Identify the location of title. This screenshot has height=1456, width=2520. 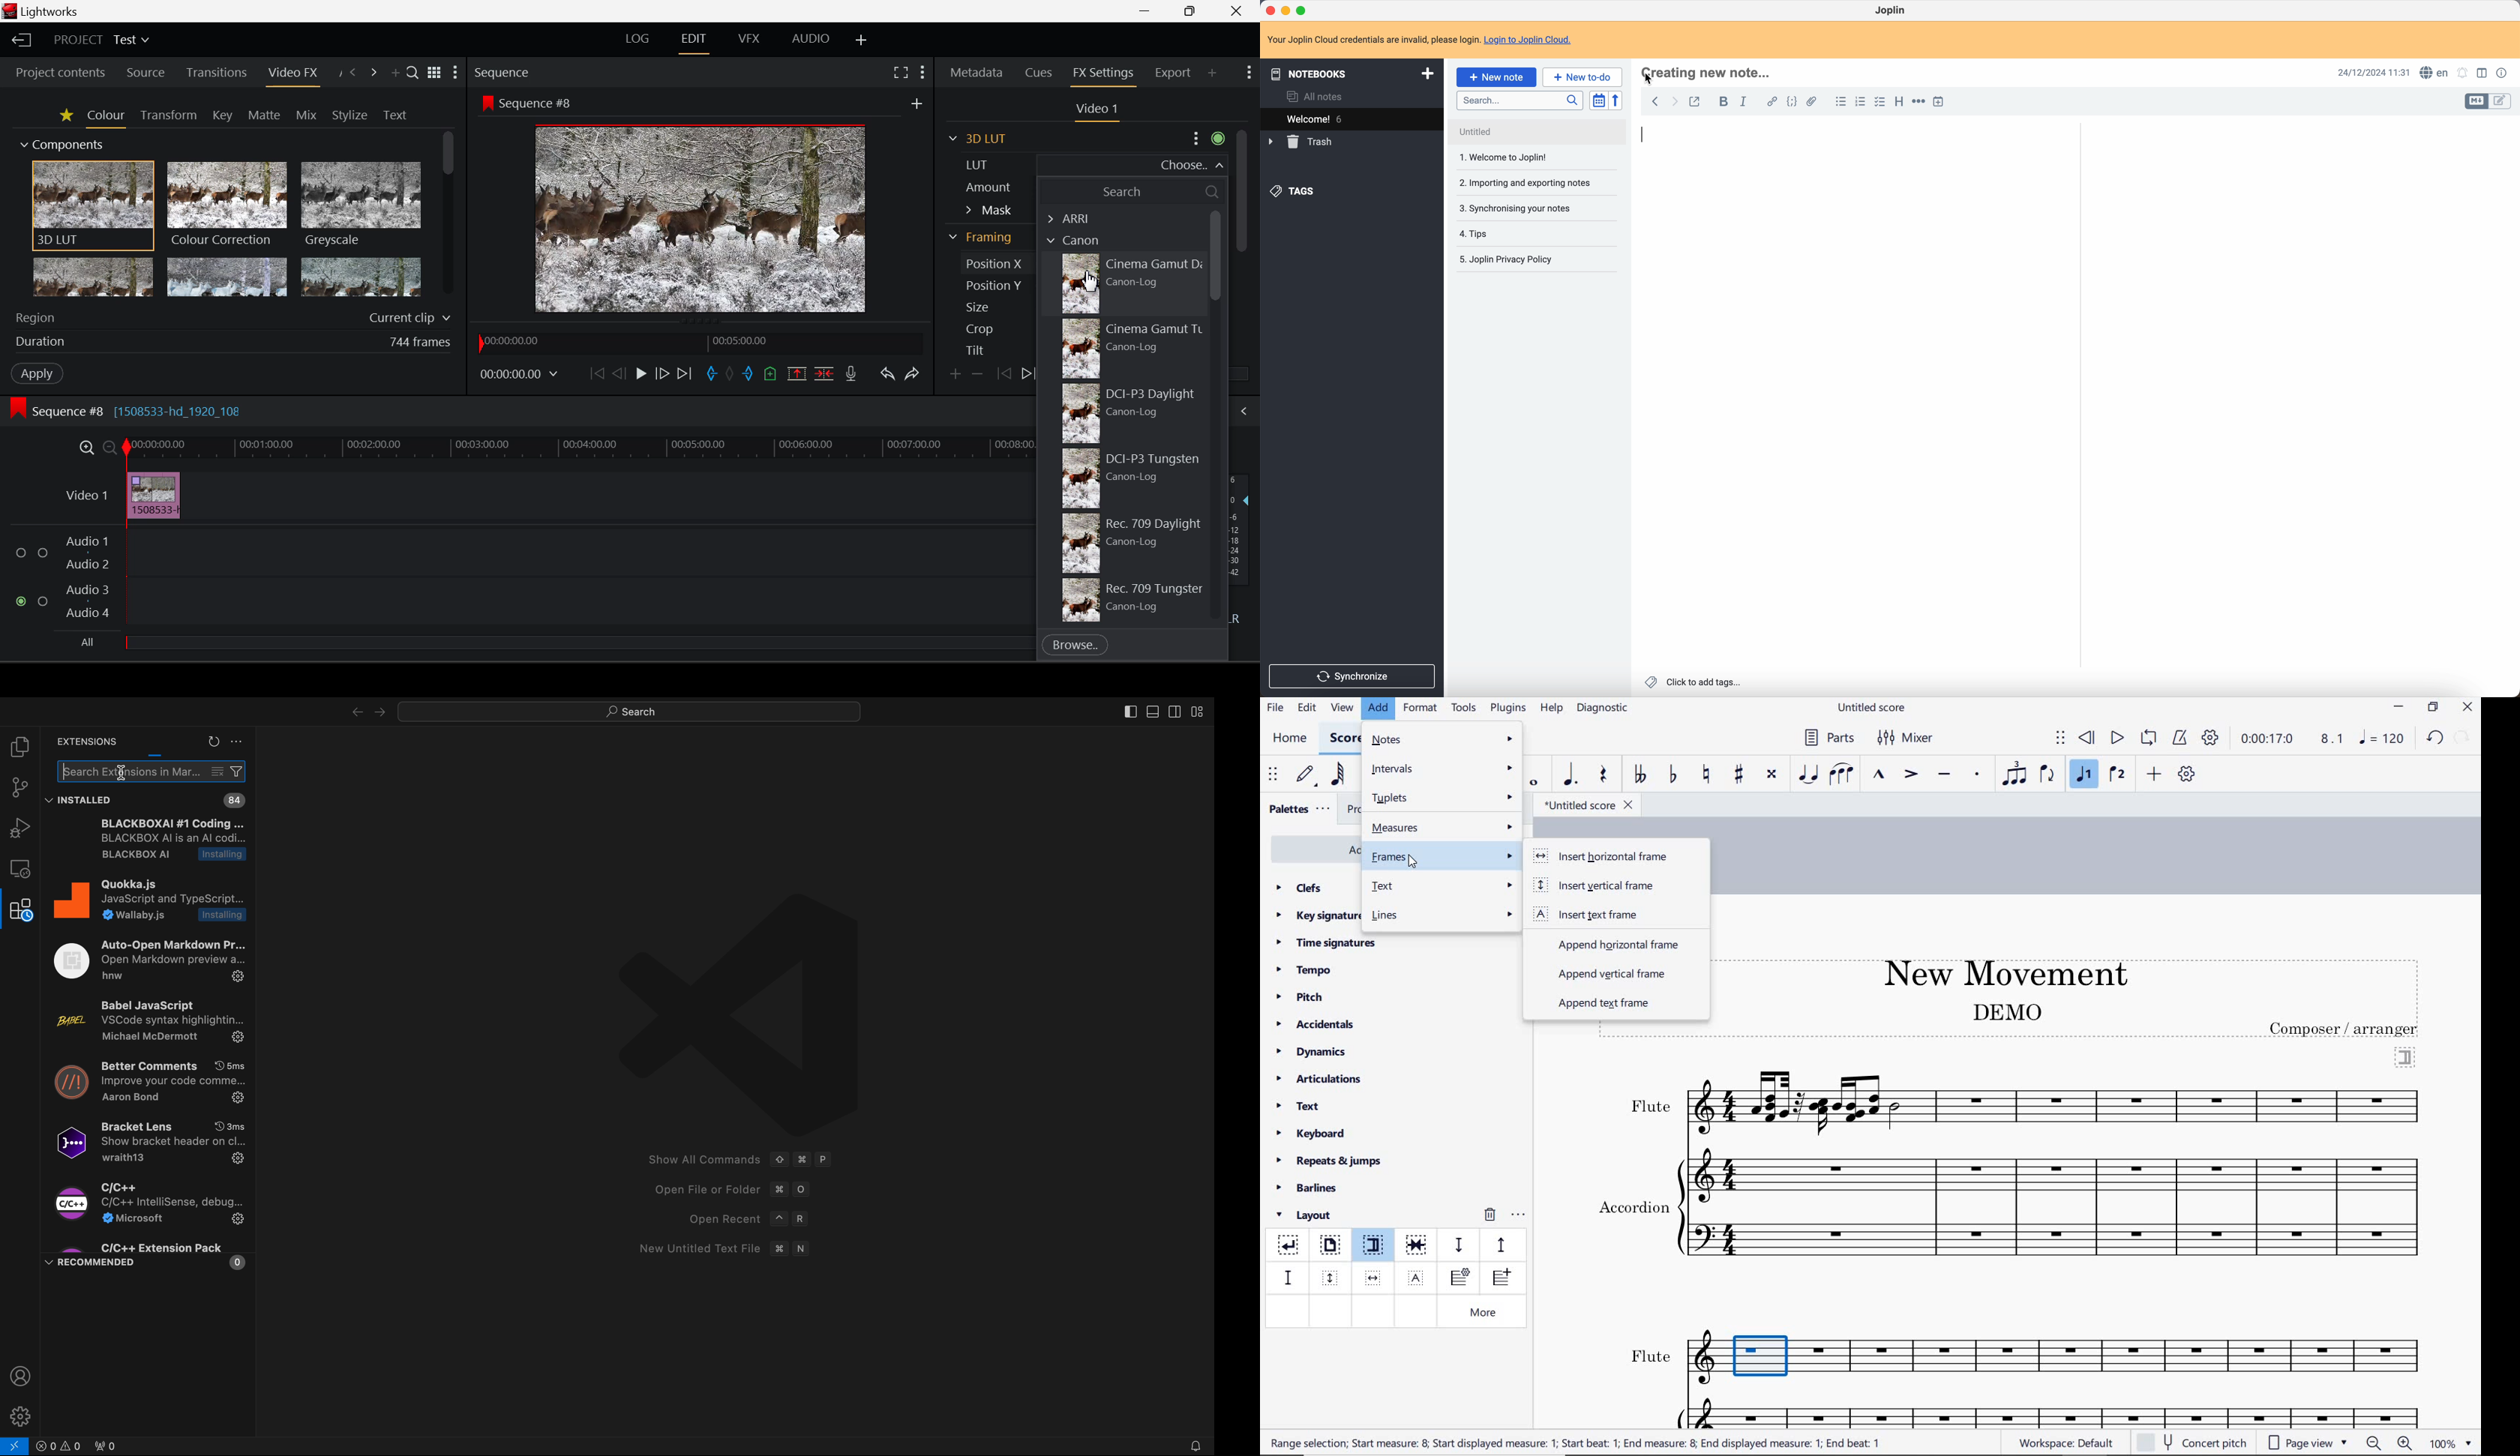
(1999, 971).